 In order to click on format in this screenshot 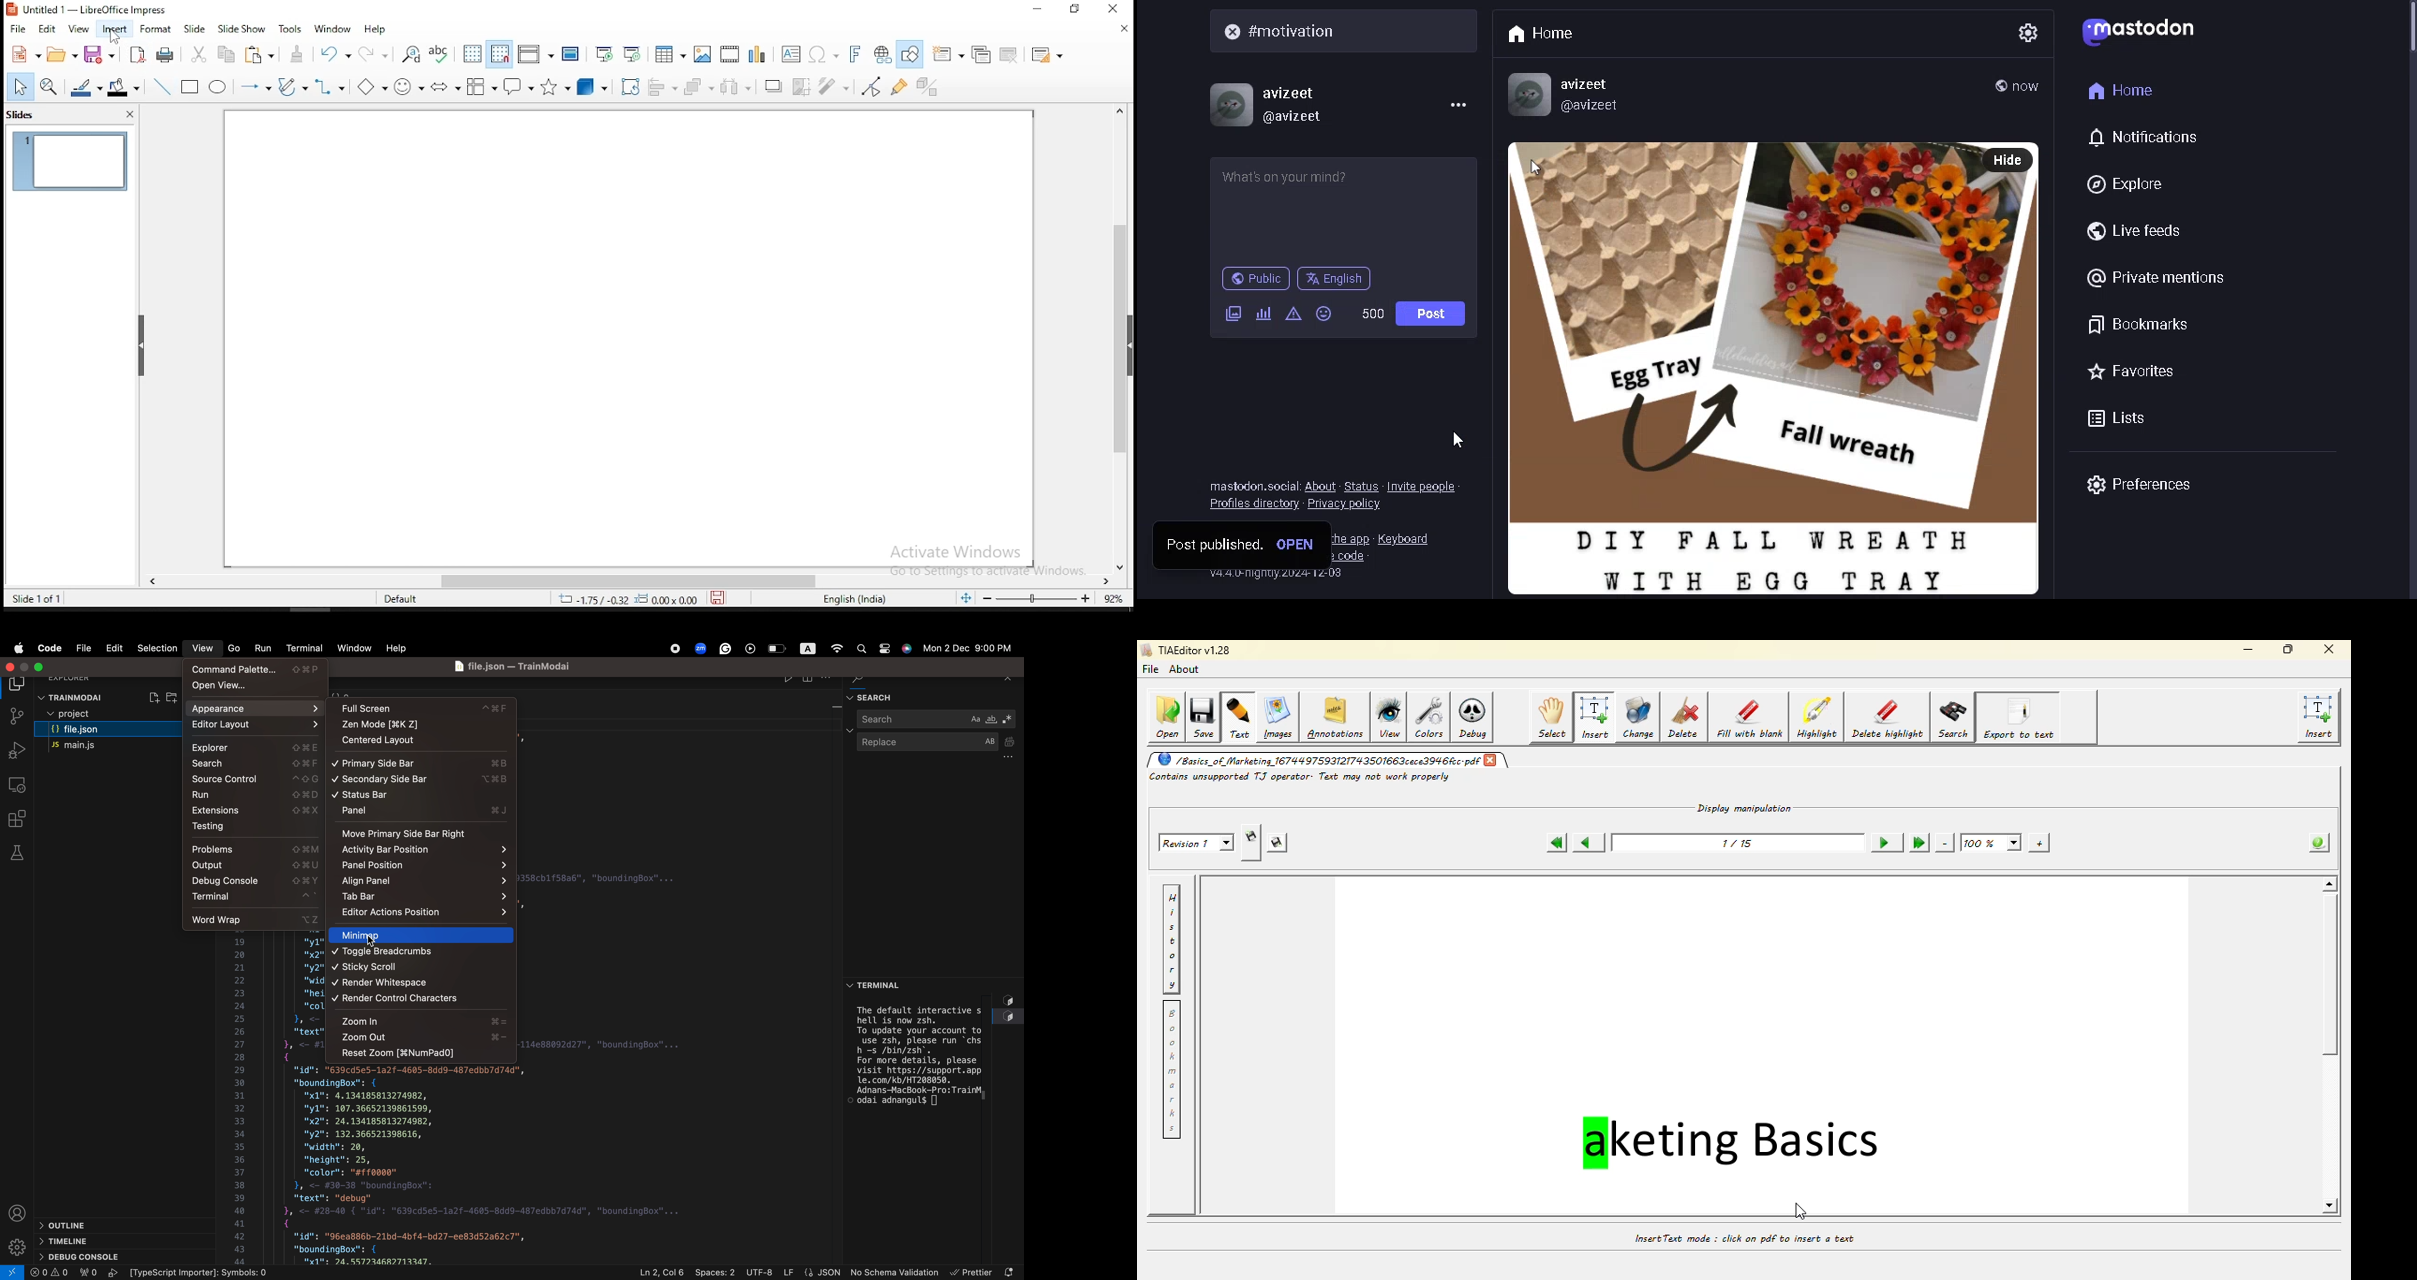, I will do `click(156, 31)`.